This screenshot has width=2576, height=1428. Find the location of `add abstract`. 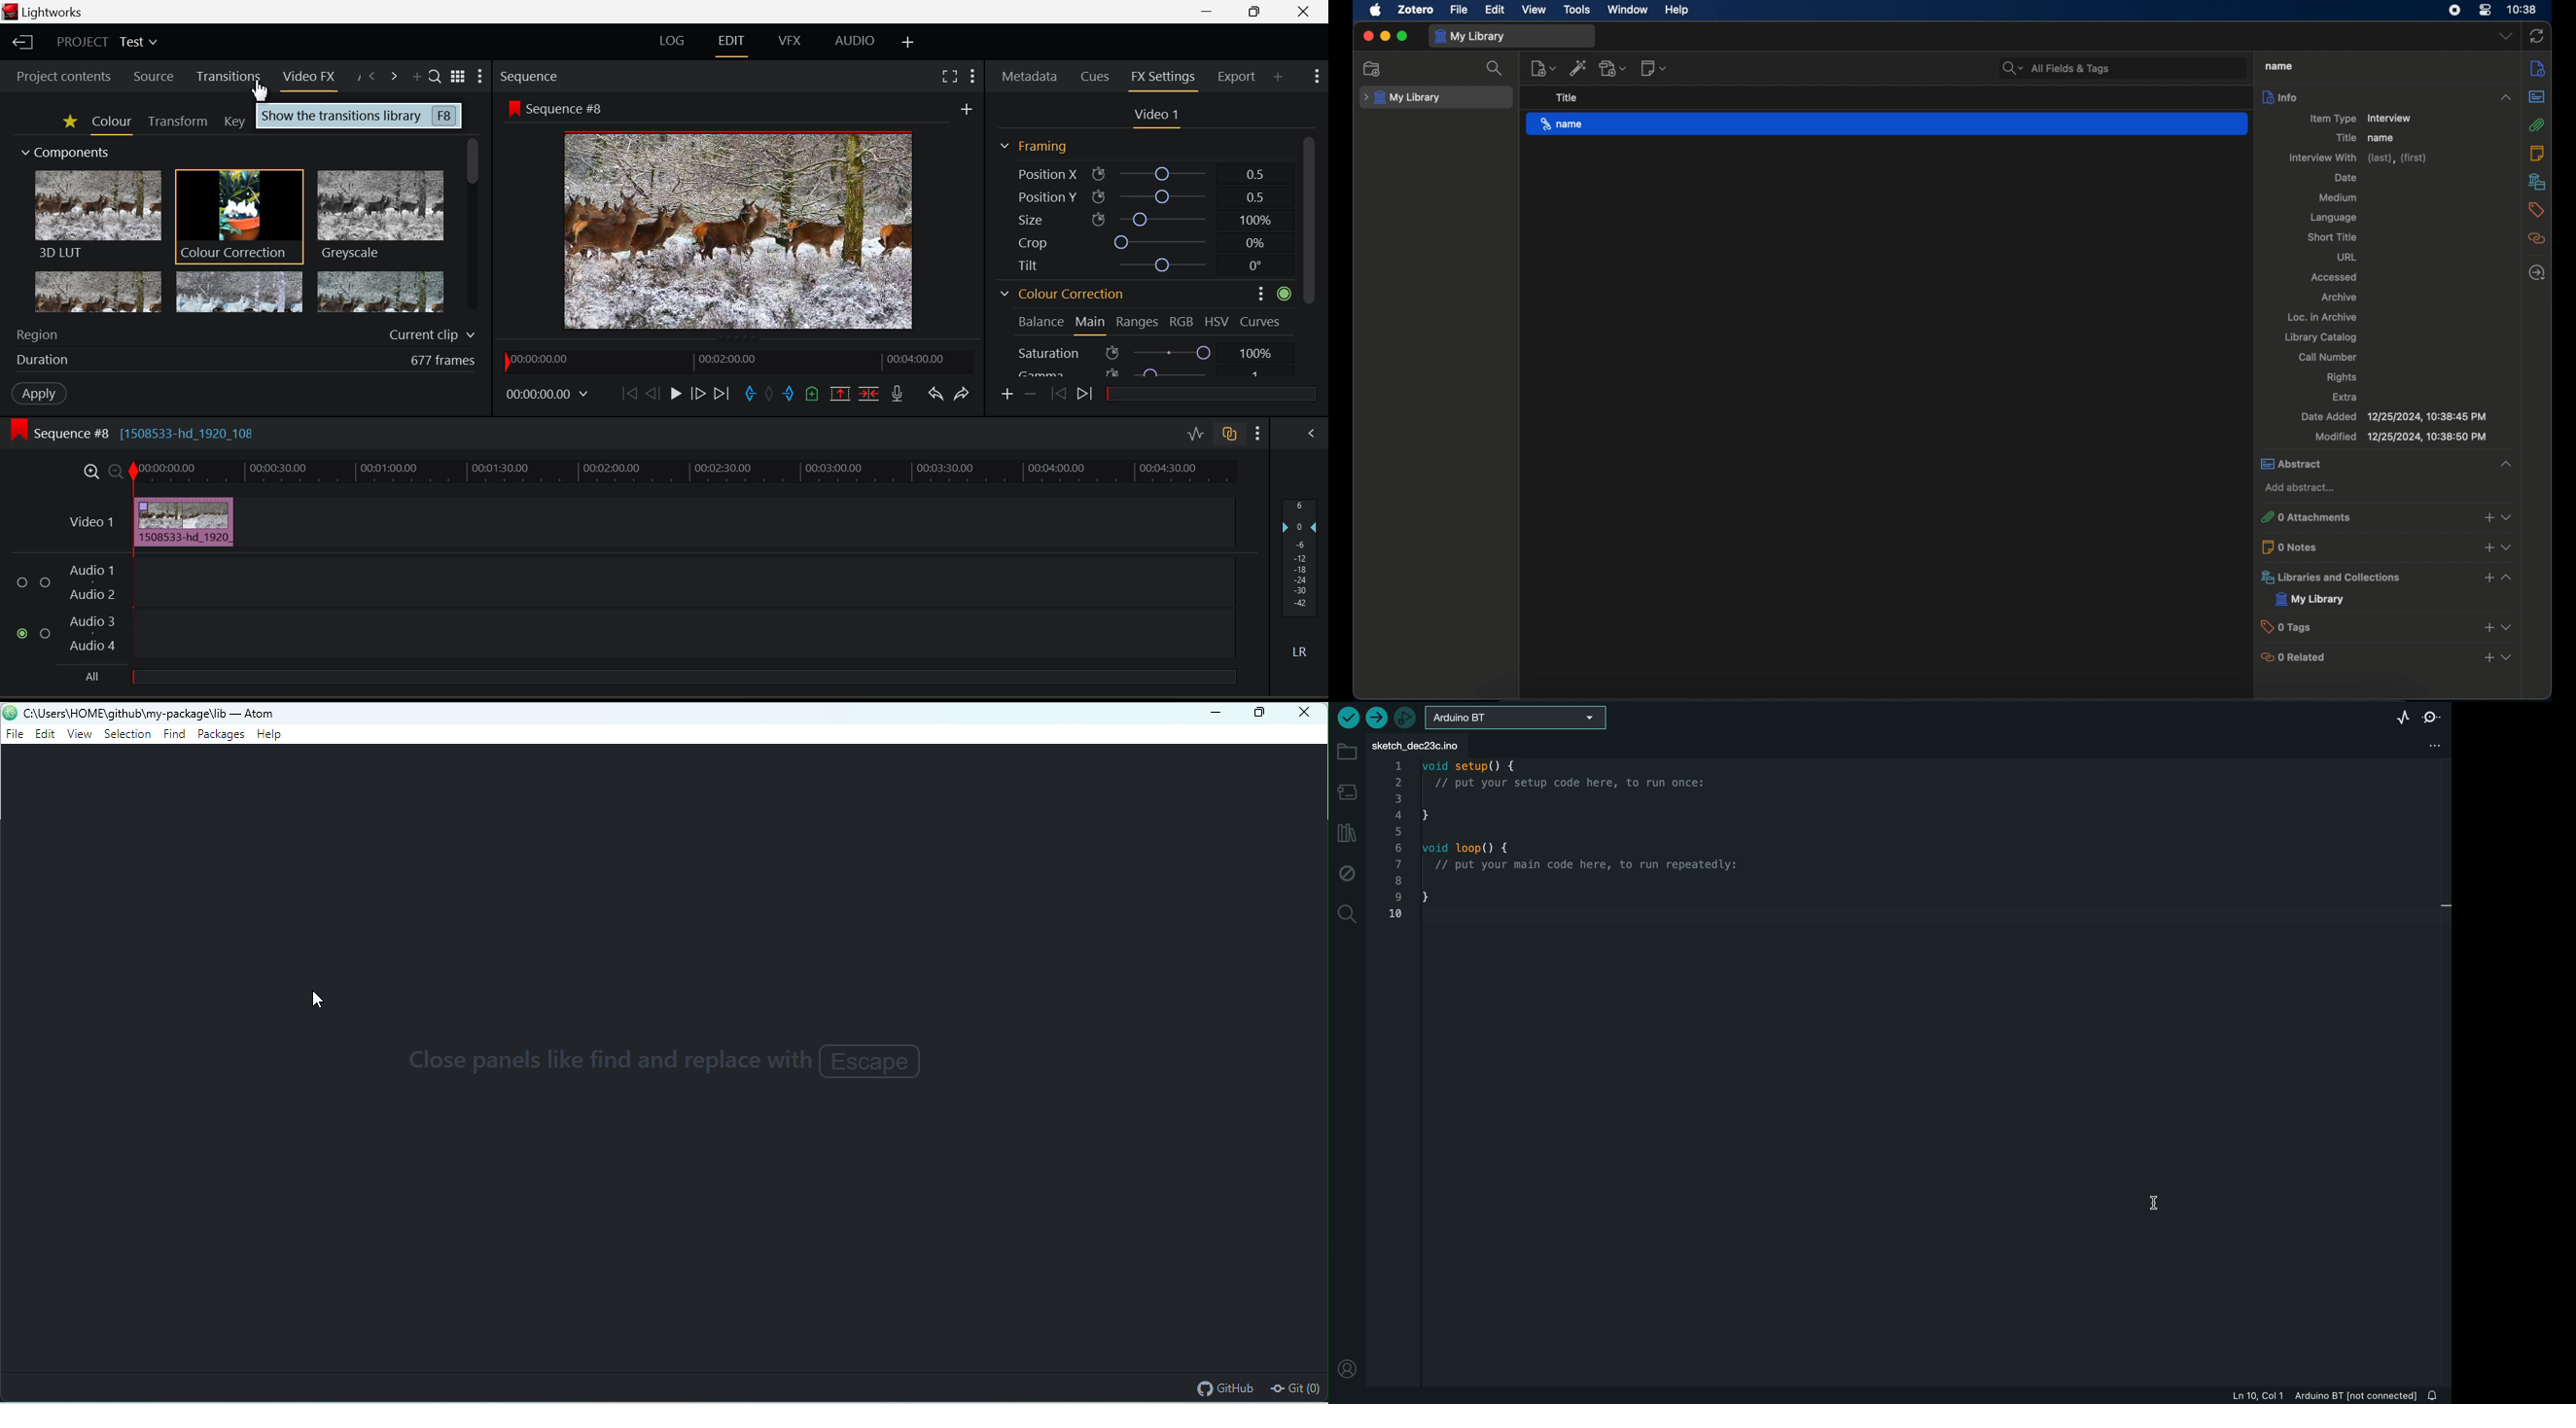

add abstract is located at coordinates (2302, 488).